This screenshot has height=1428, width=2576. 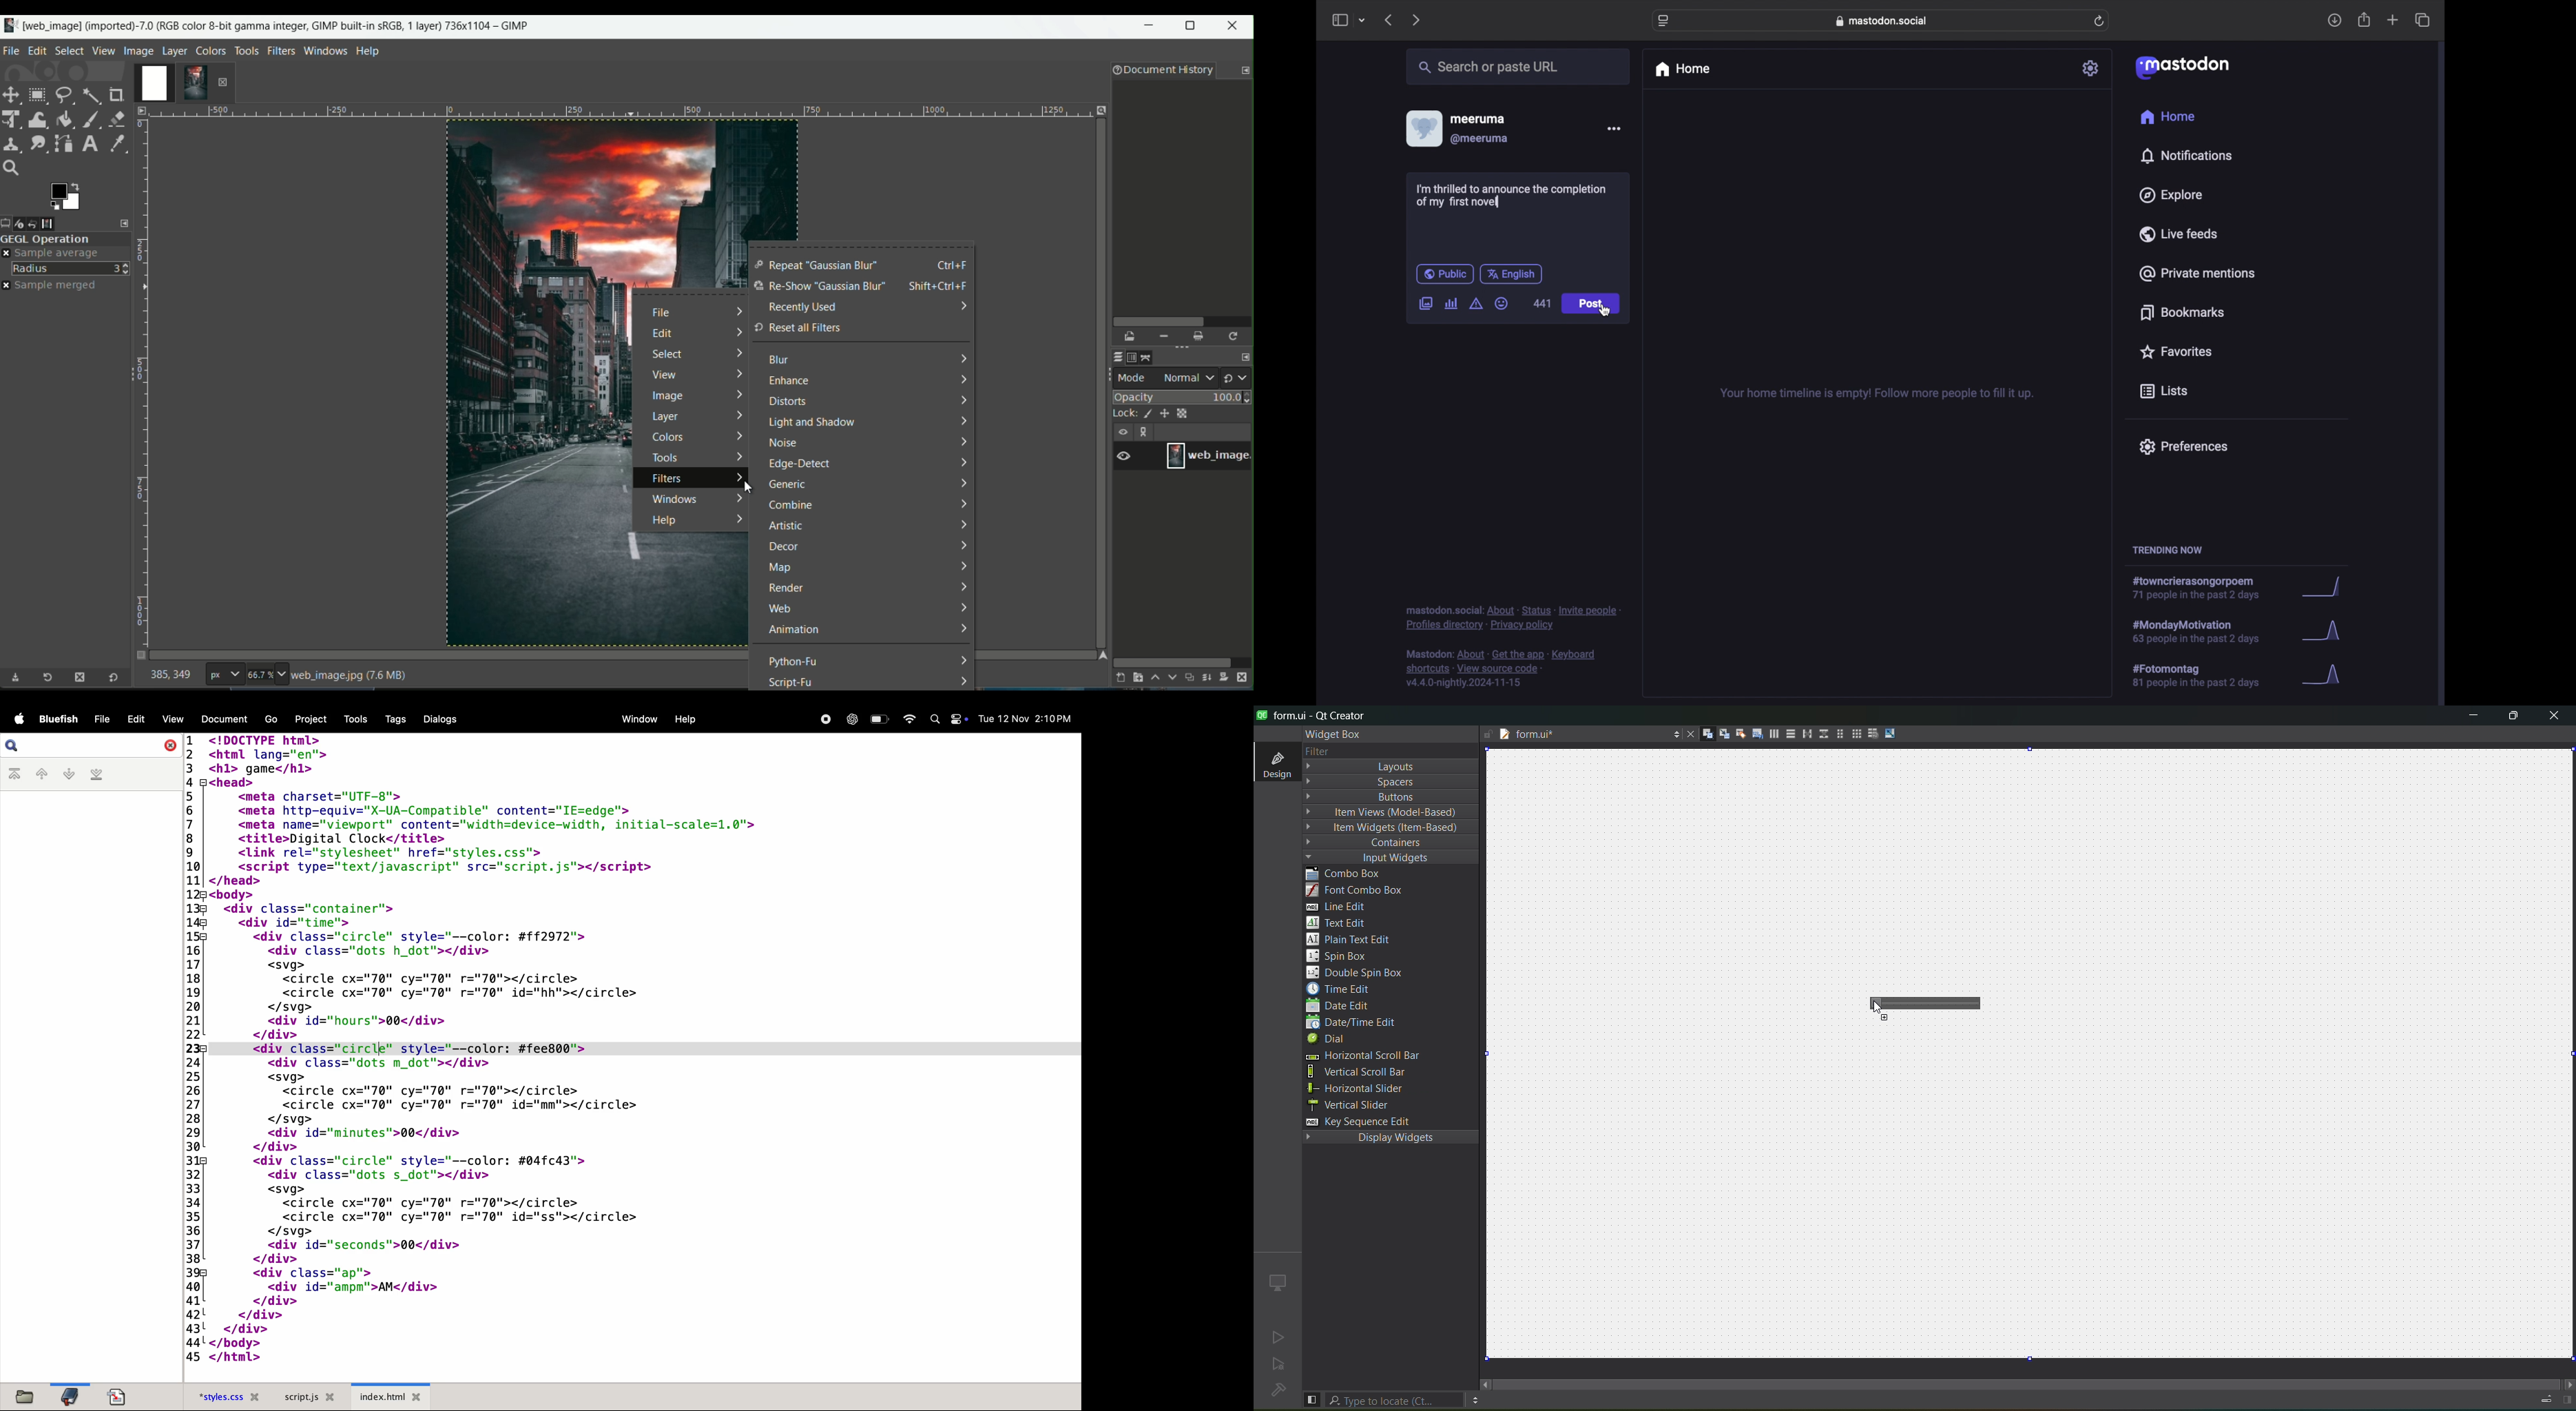 What do you see at coordinates (1133, 357) in the screenshot?
I see `channels` at bounding box center [1133, 357].